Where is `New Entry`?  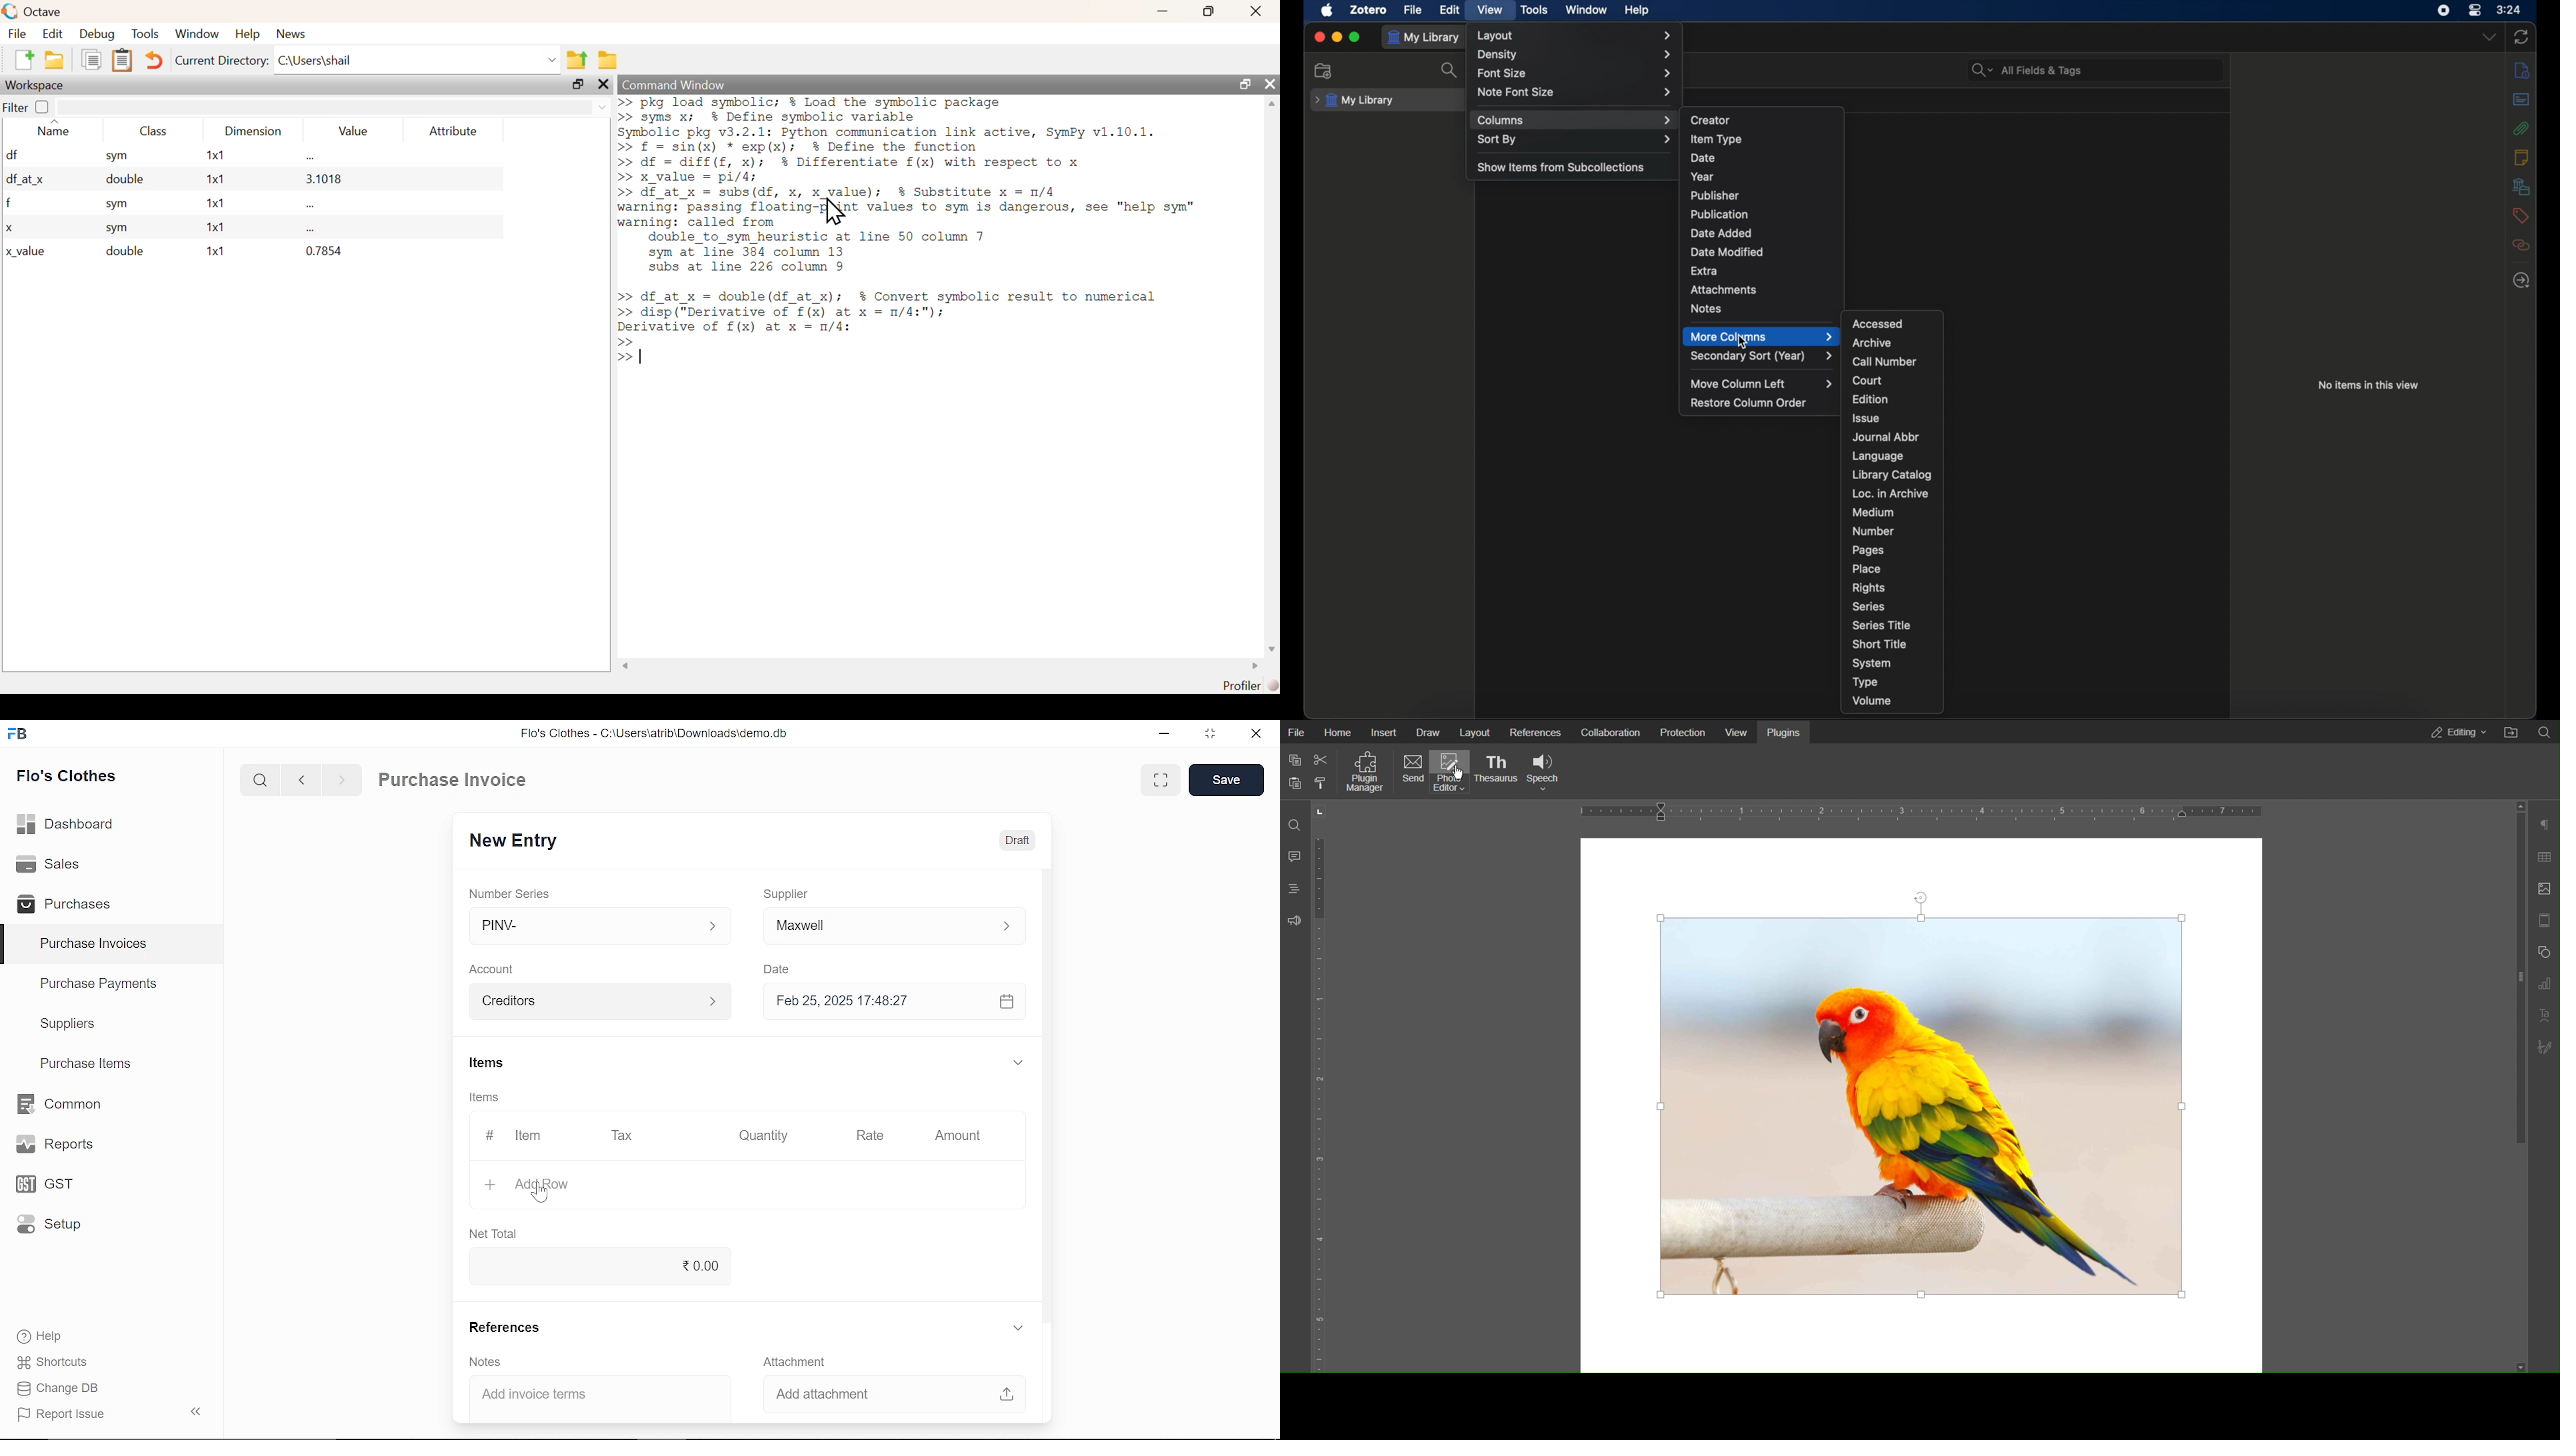
New Entry is located at coordinates (518, 839).